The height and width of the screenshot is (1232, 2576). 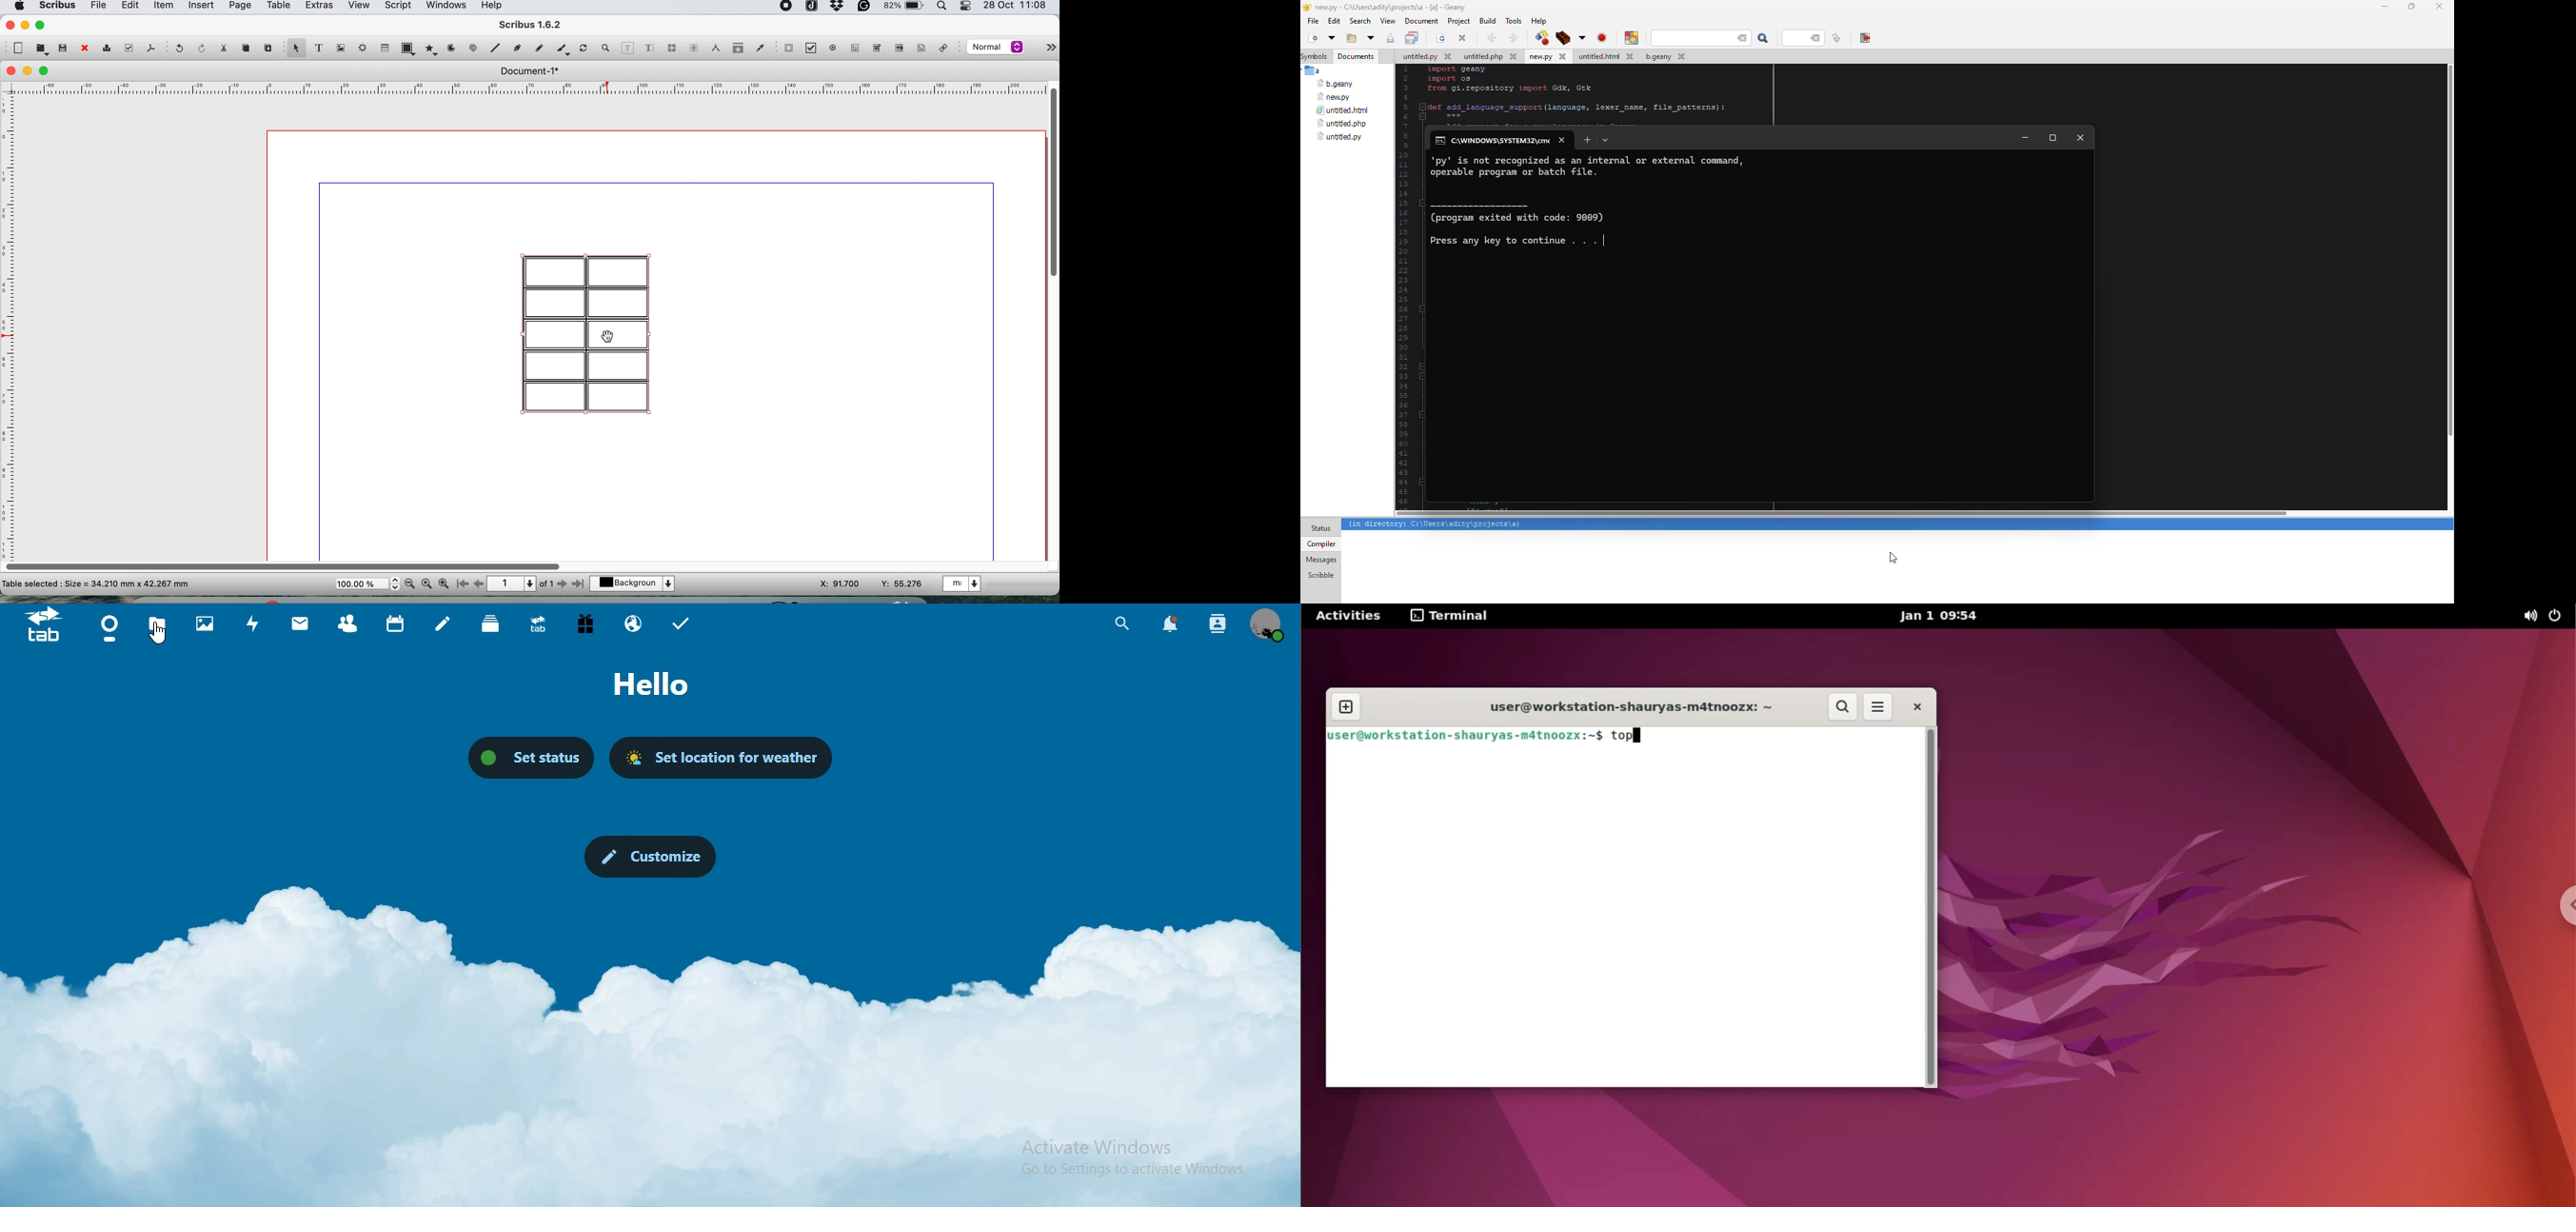 I want to click on customize, so click(x=647, y=857).